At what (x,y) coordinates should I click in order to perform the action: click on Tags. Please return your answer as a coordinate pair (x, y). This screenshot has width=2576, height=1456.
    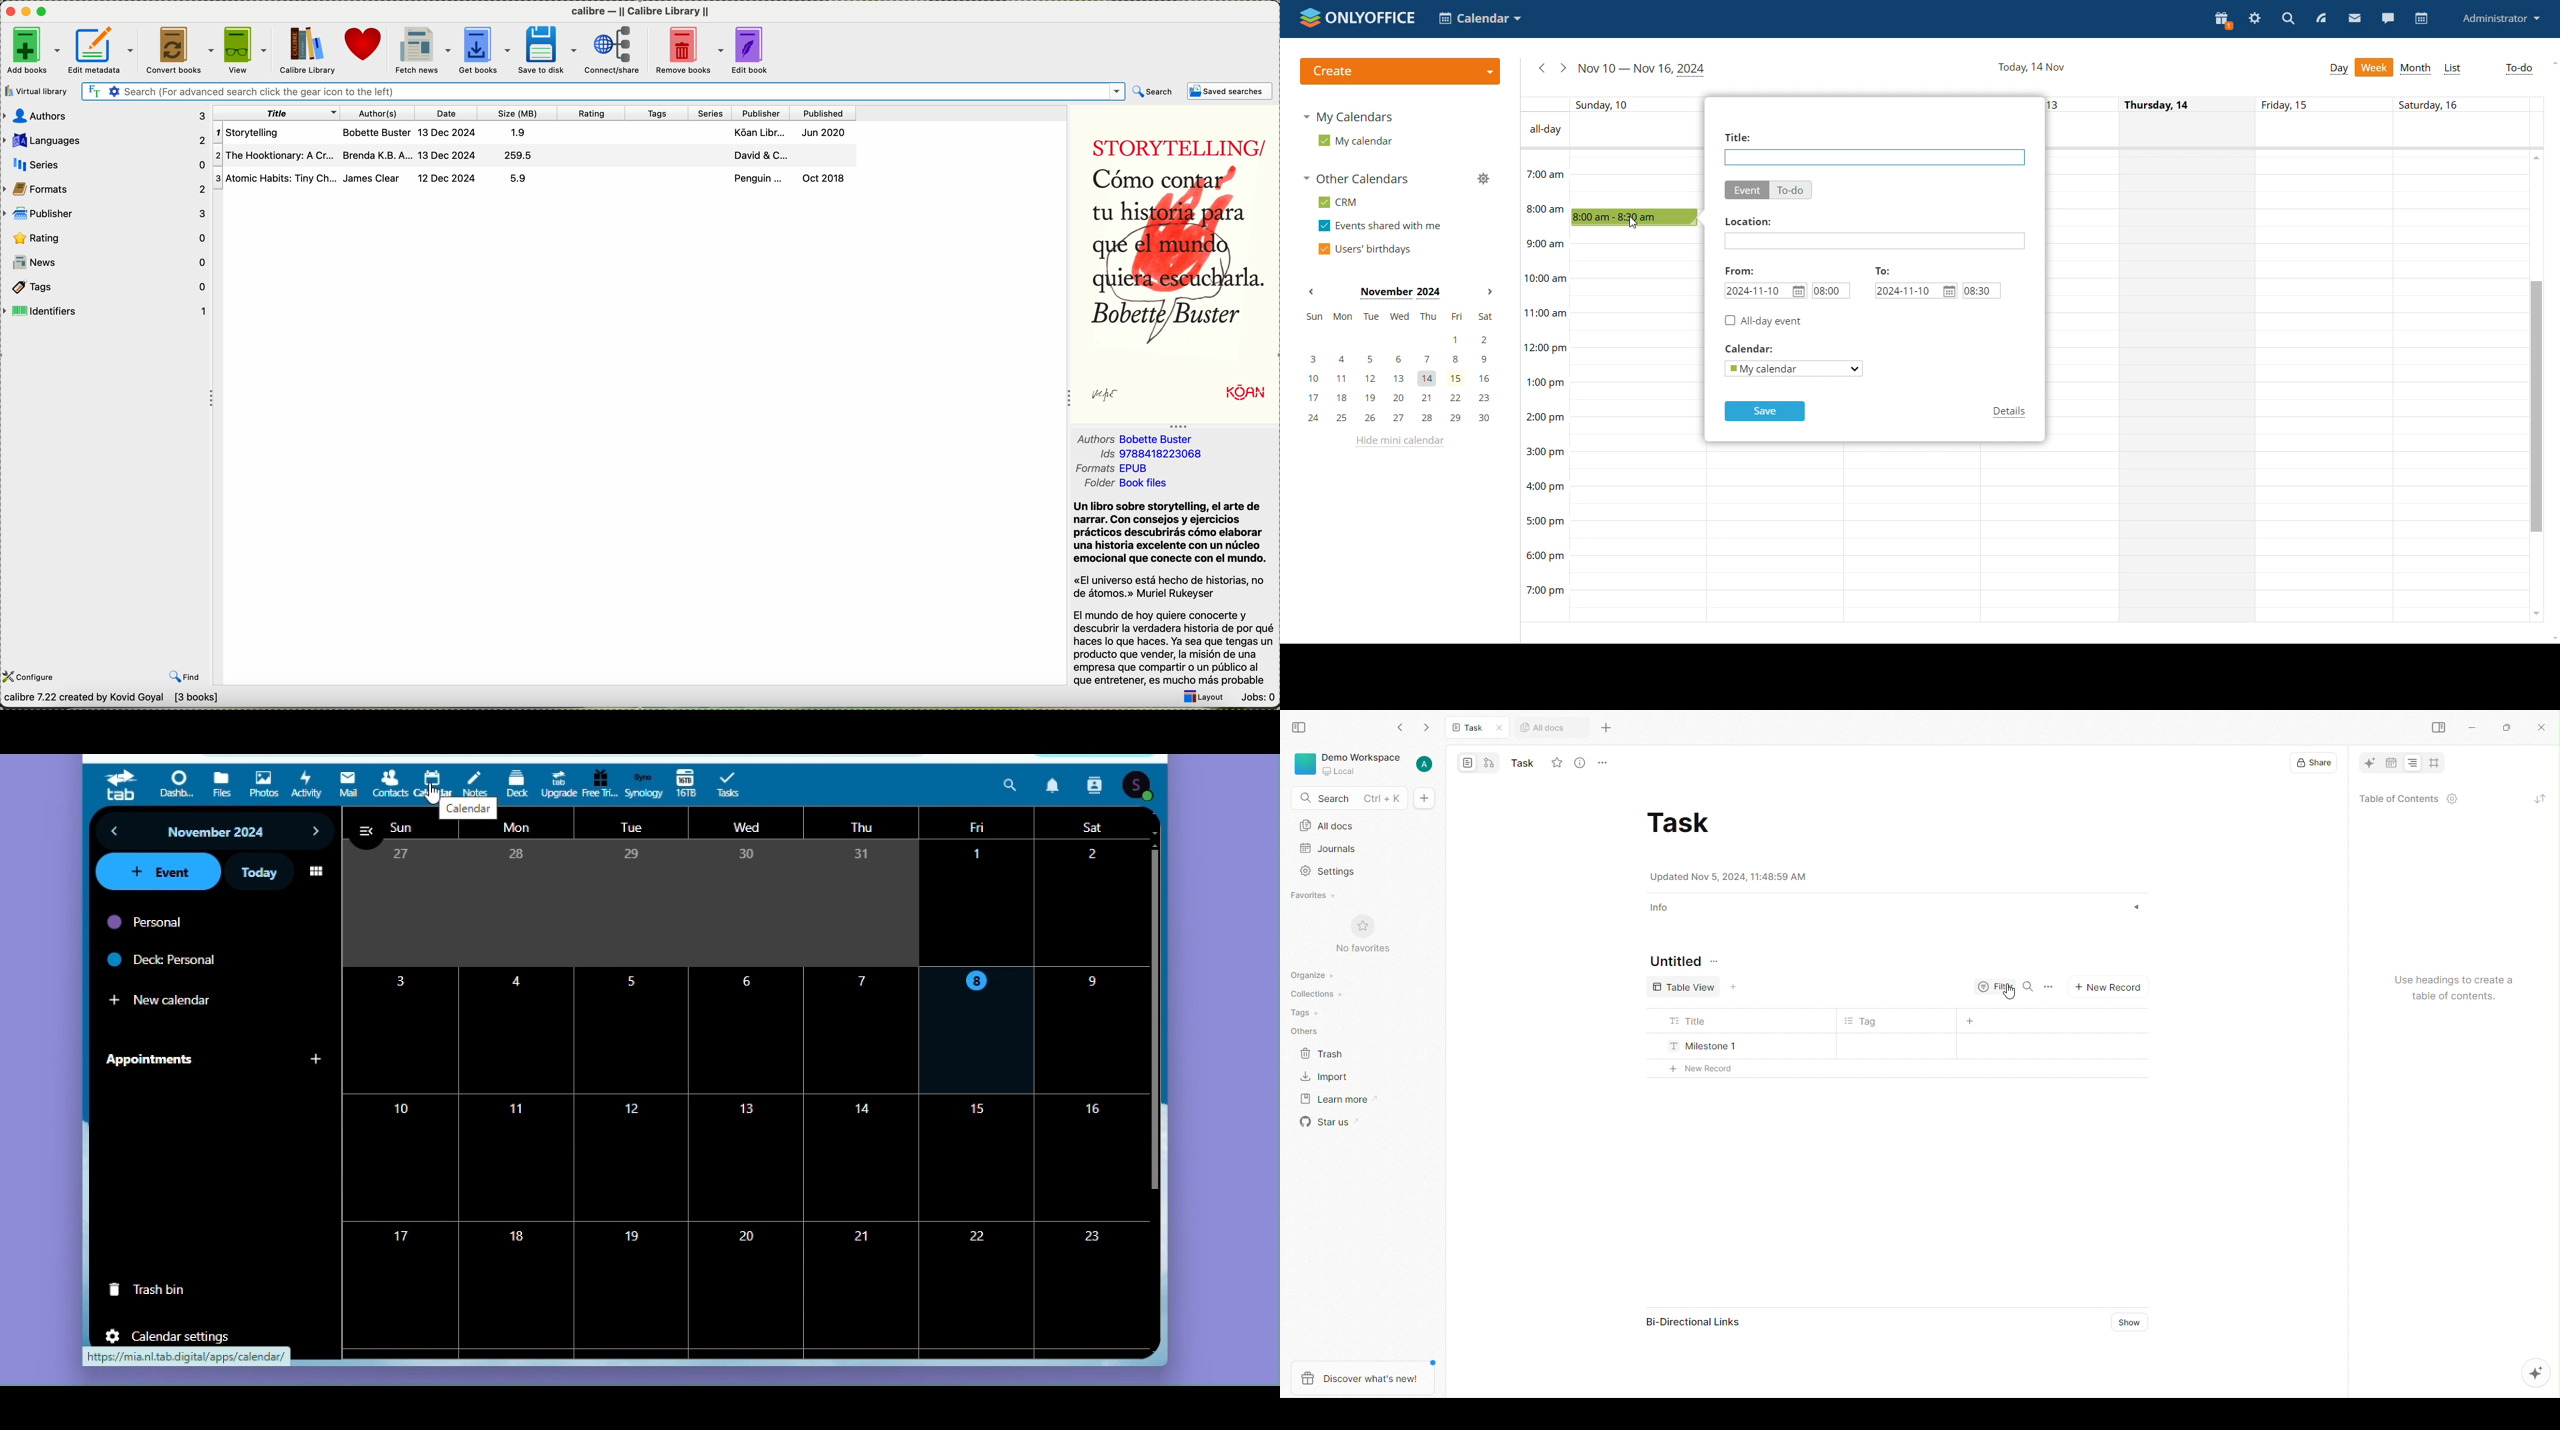
    Looking at the image, I should click on (1301, 1012).